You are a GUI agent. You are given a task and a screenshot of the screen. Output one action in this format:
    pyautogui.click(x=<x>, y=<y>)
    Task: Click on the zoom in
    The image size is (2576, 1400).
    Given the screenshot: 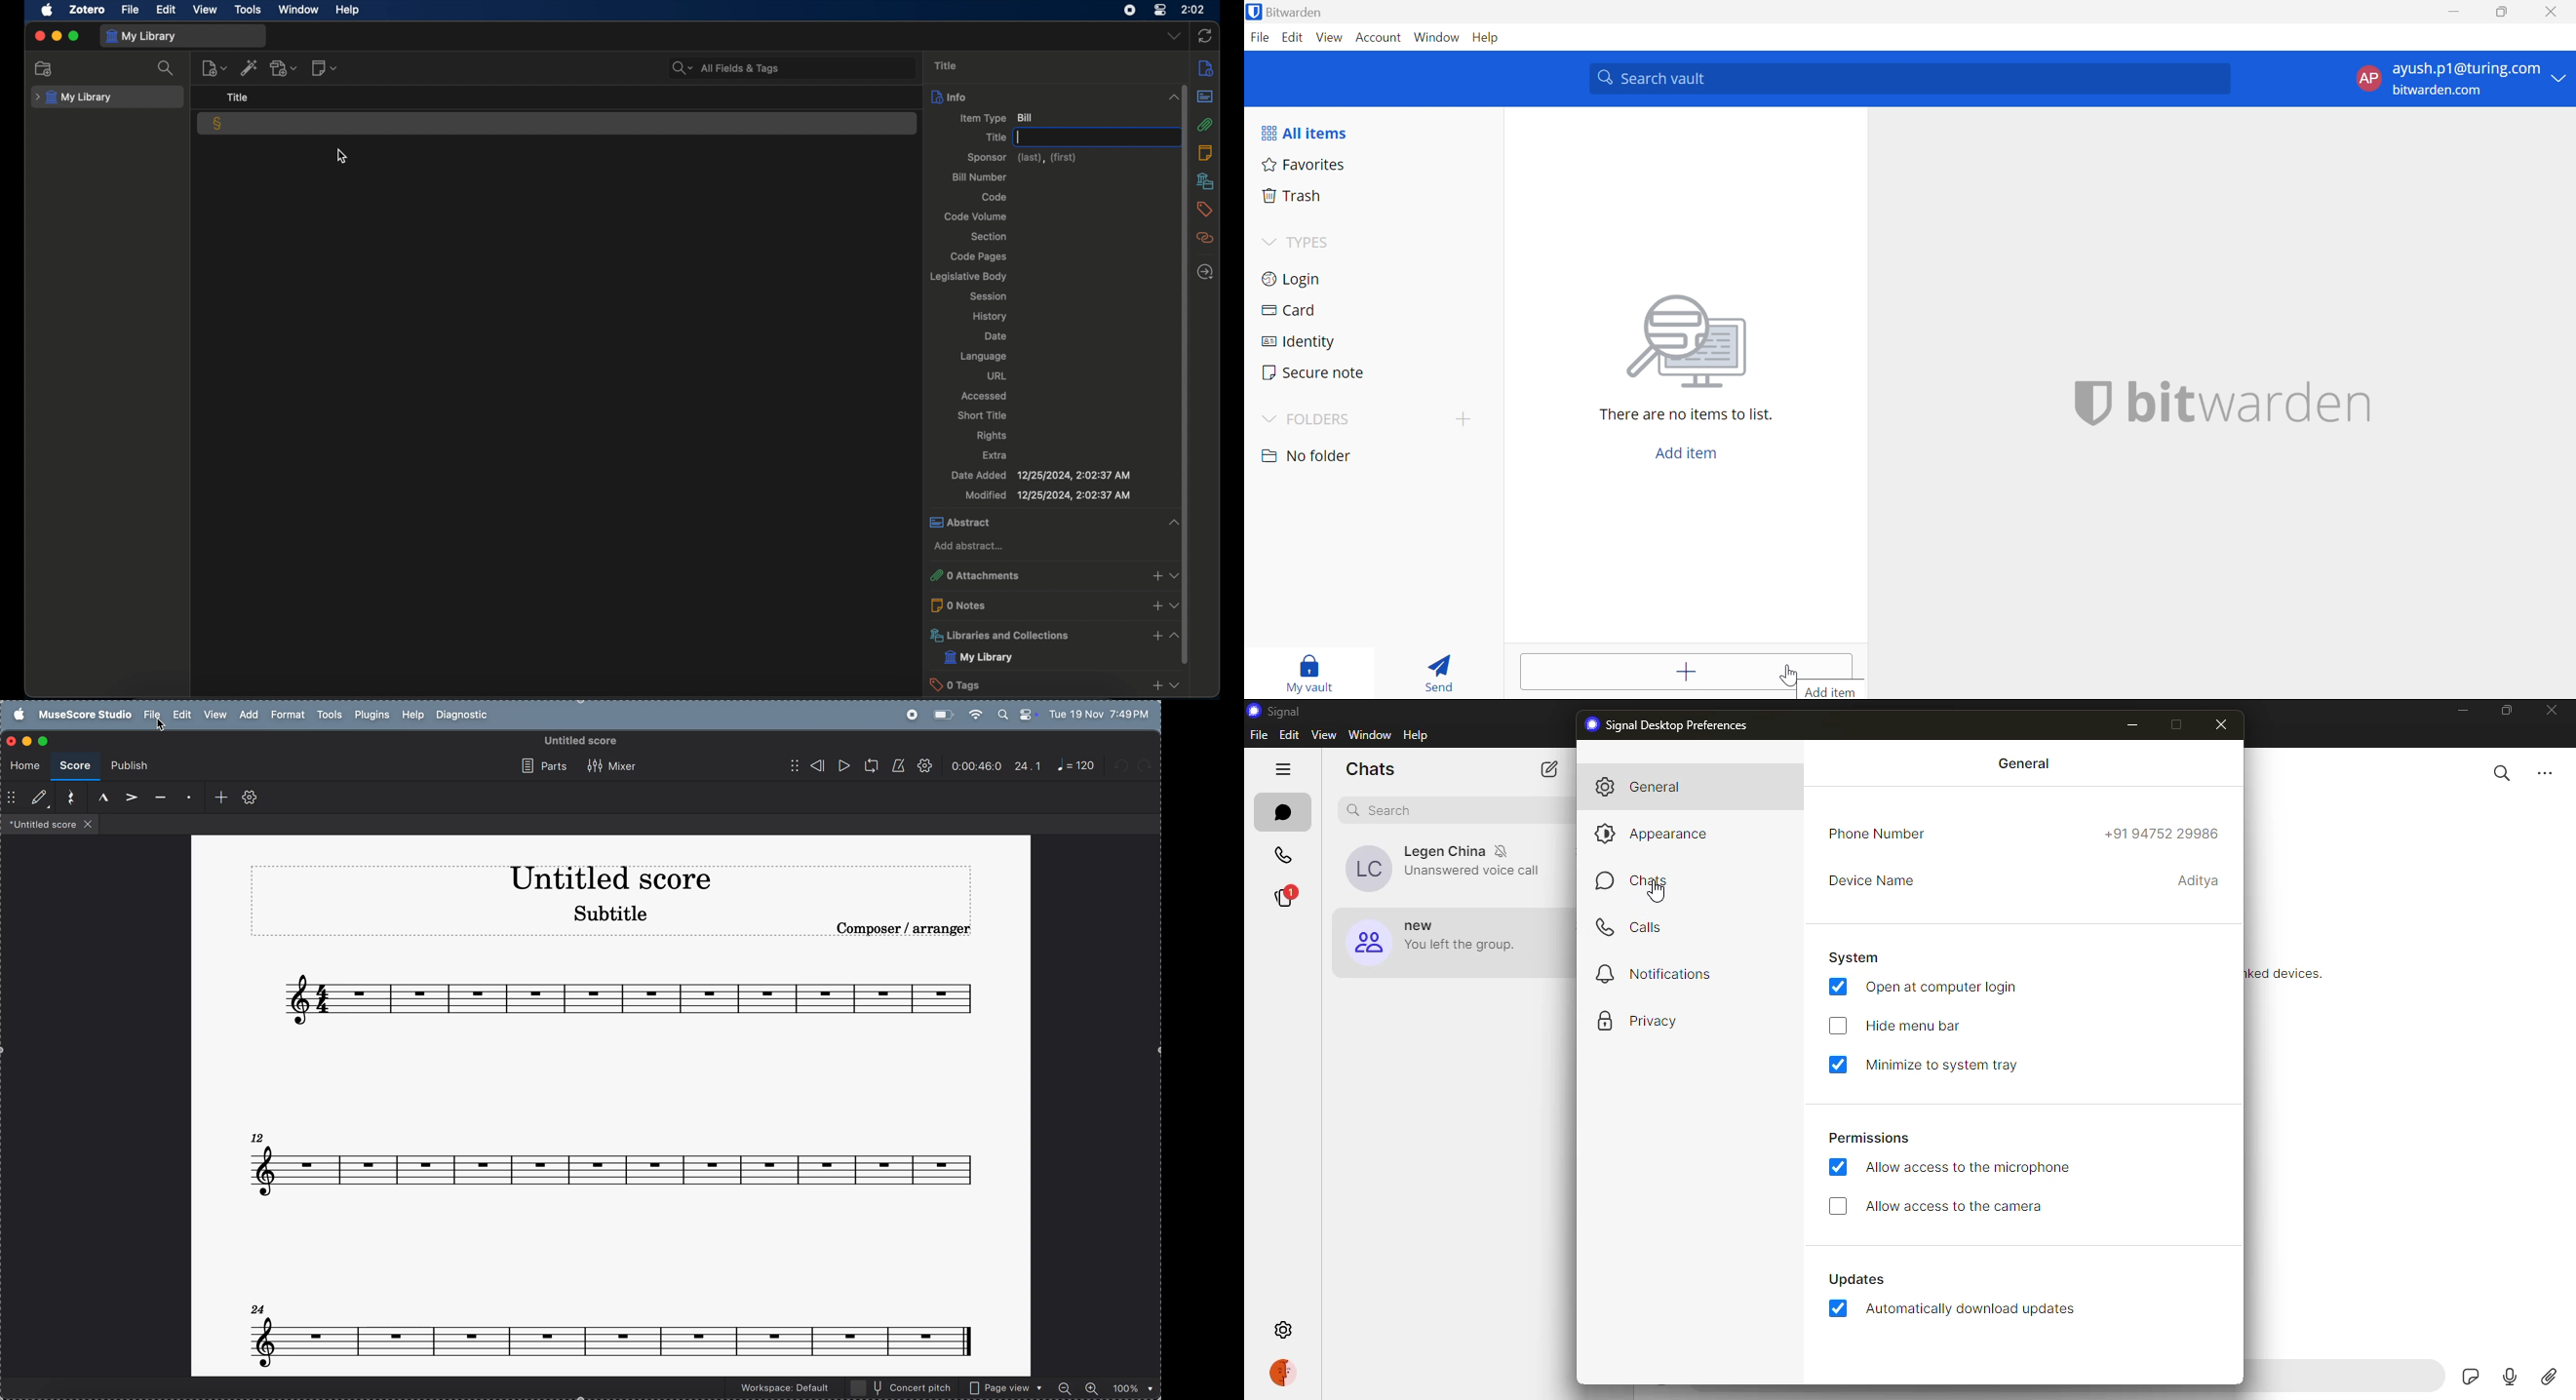 What is the action you would take?
    pyautogui.click(x=1092, y=1387)
    